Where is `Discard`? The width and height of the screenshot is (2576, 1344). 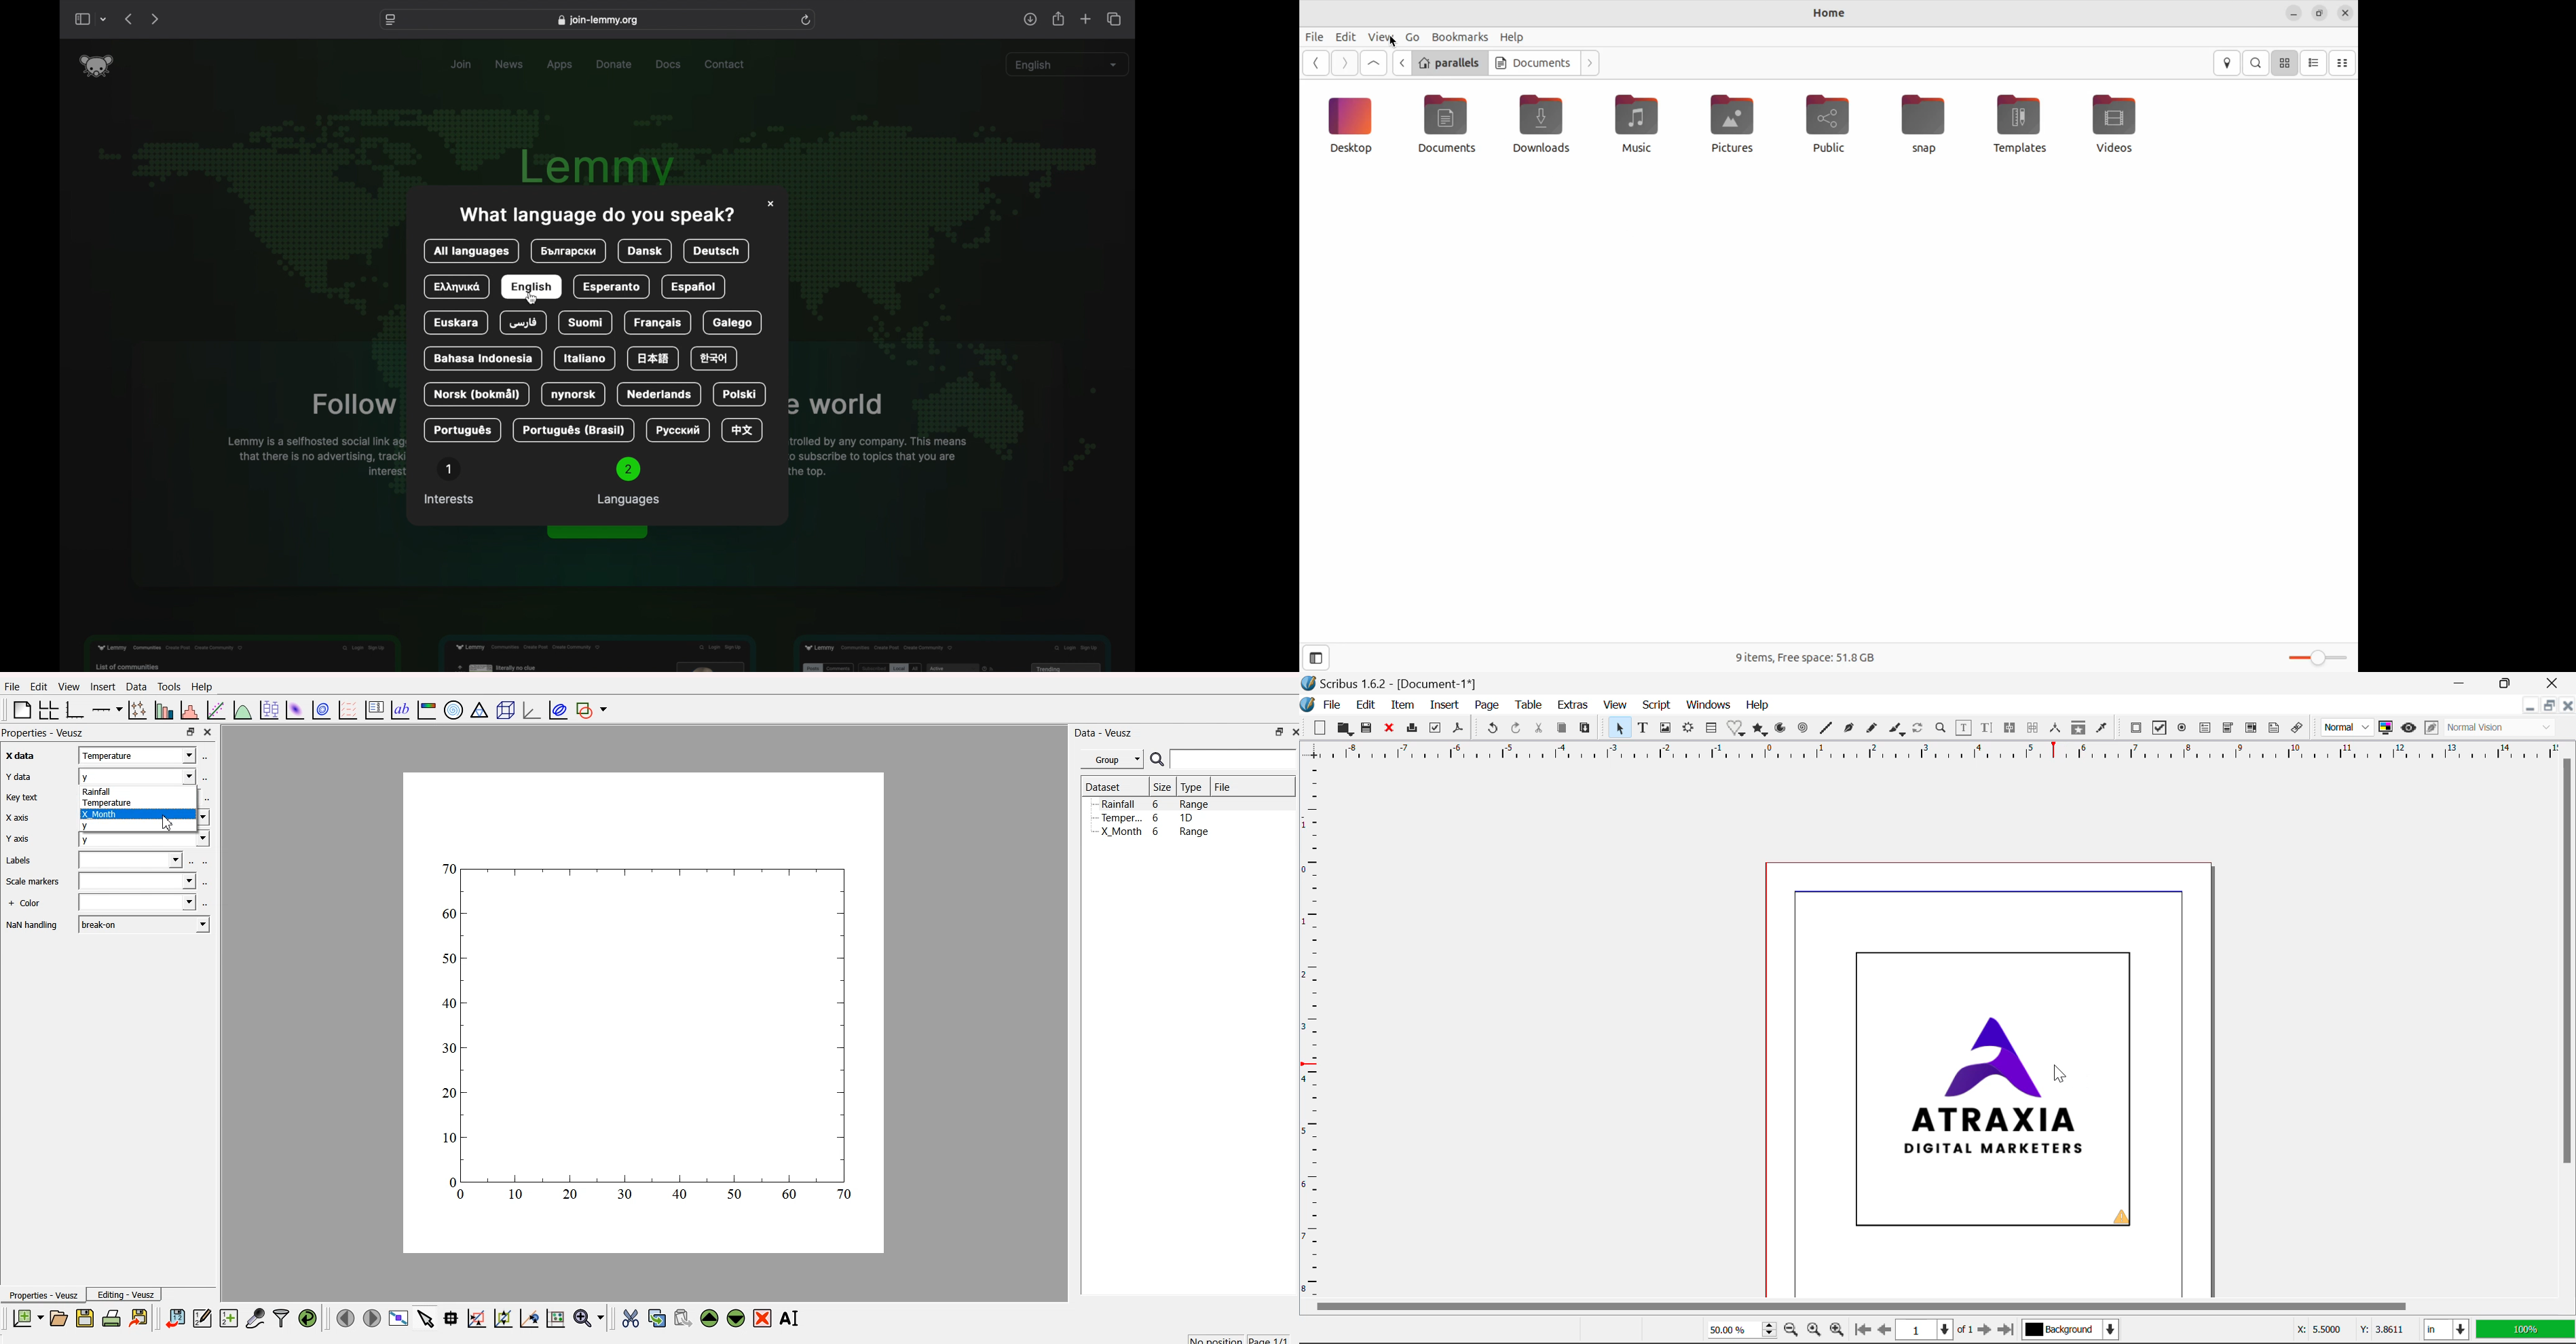
Discard is located at coordinates (1391, 730).